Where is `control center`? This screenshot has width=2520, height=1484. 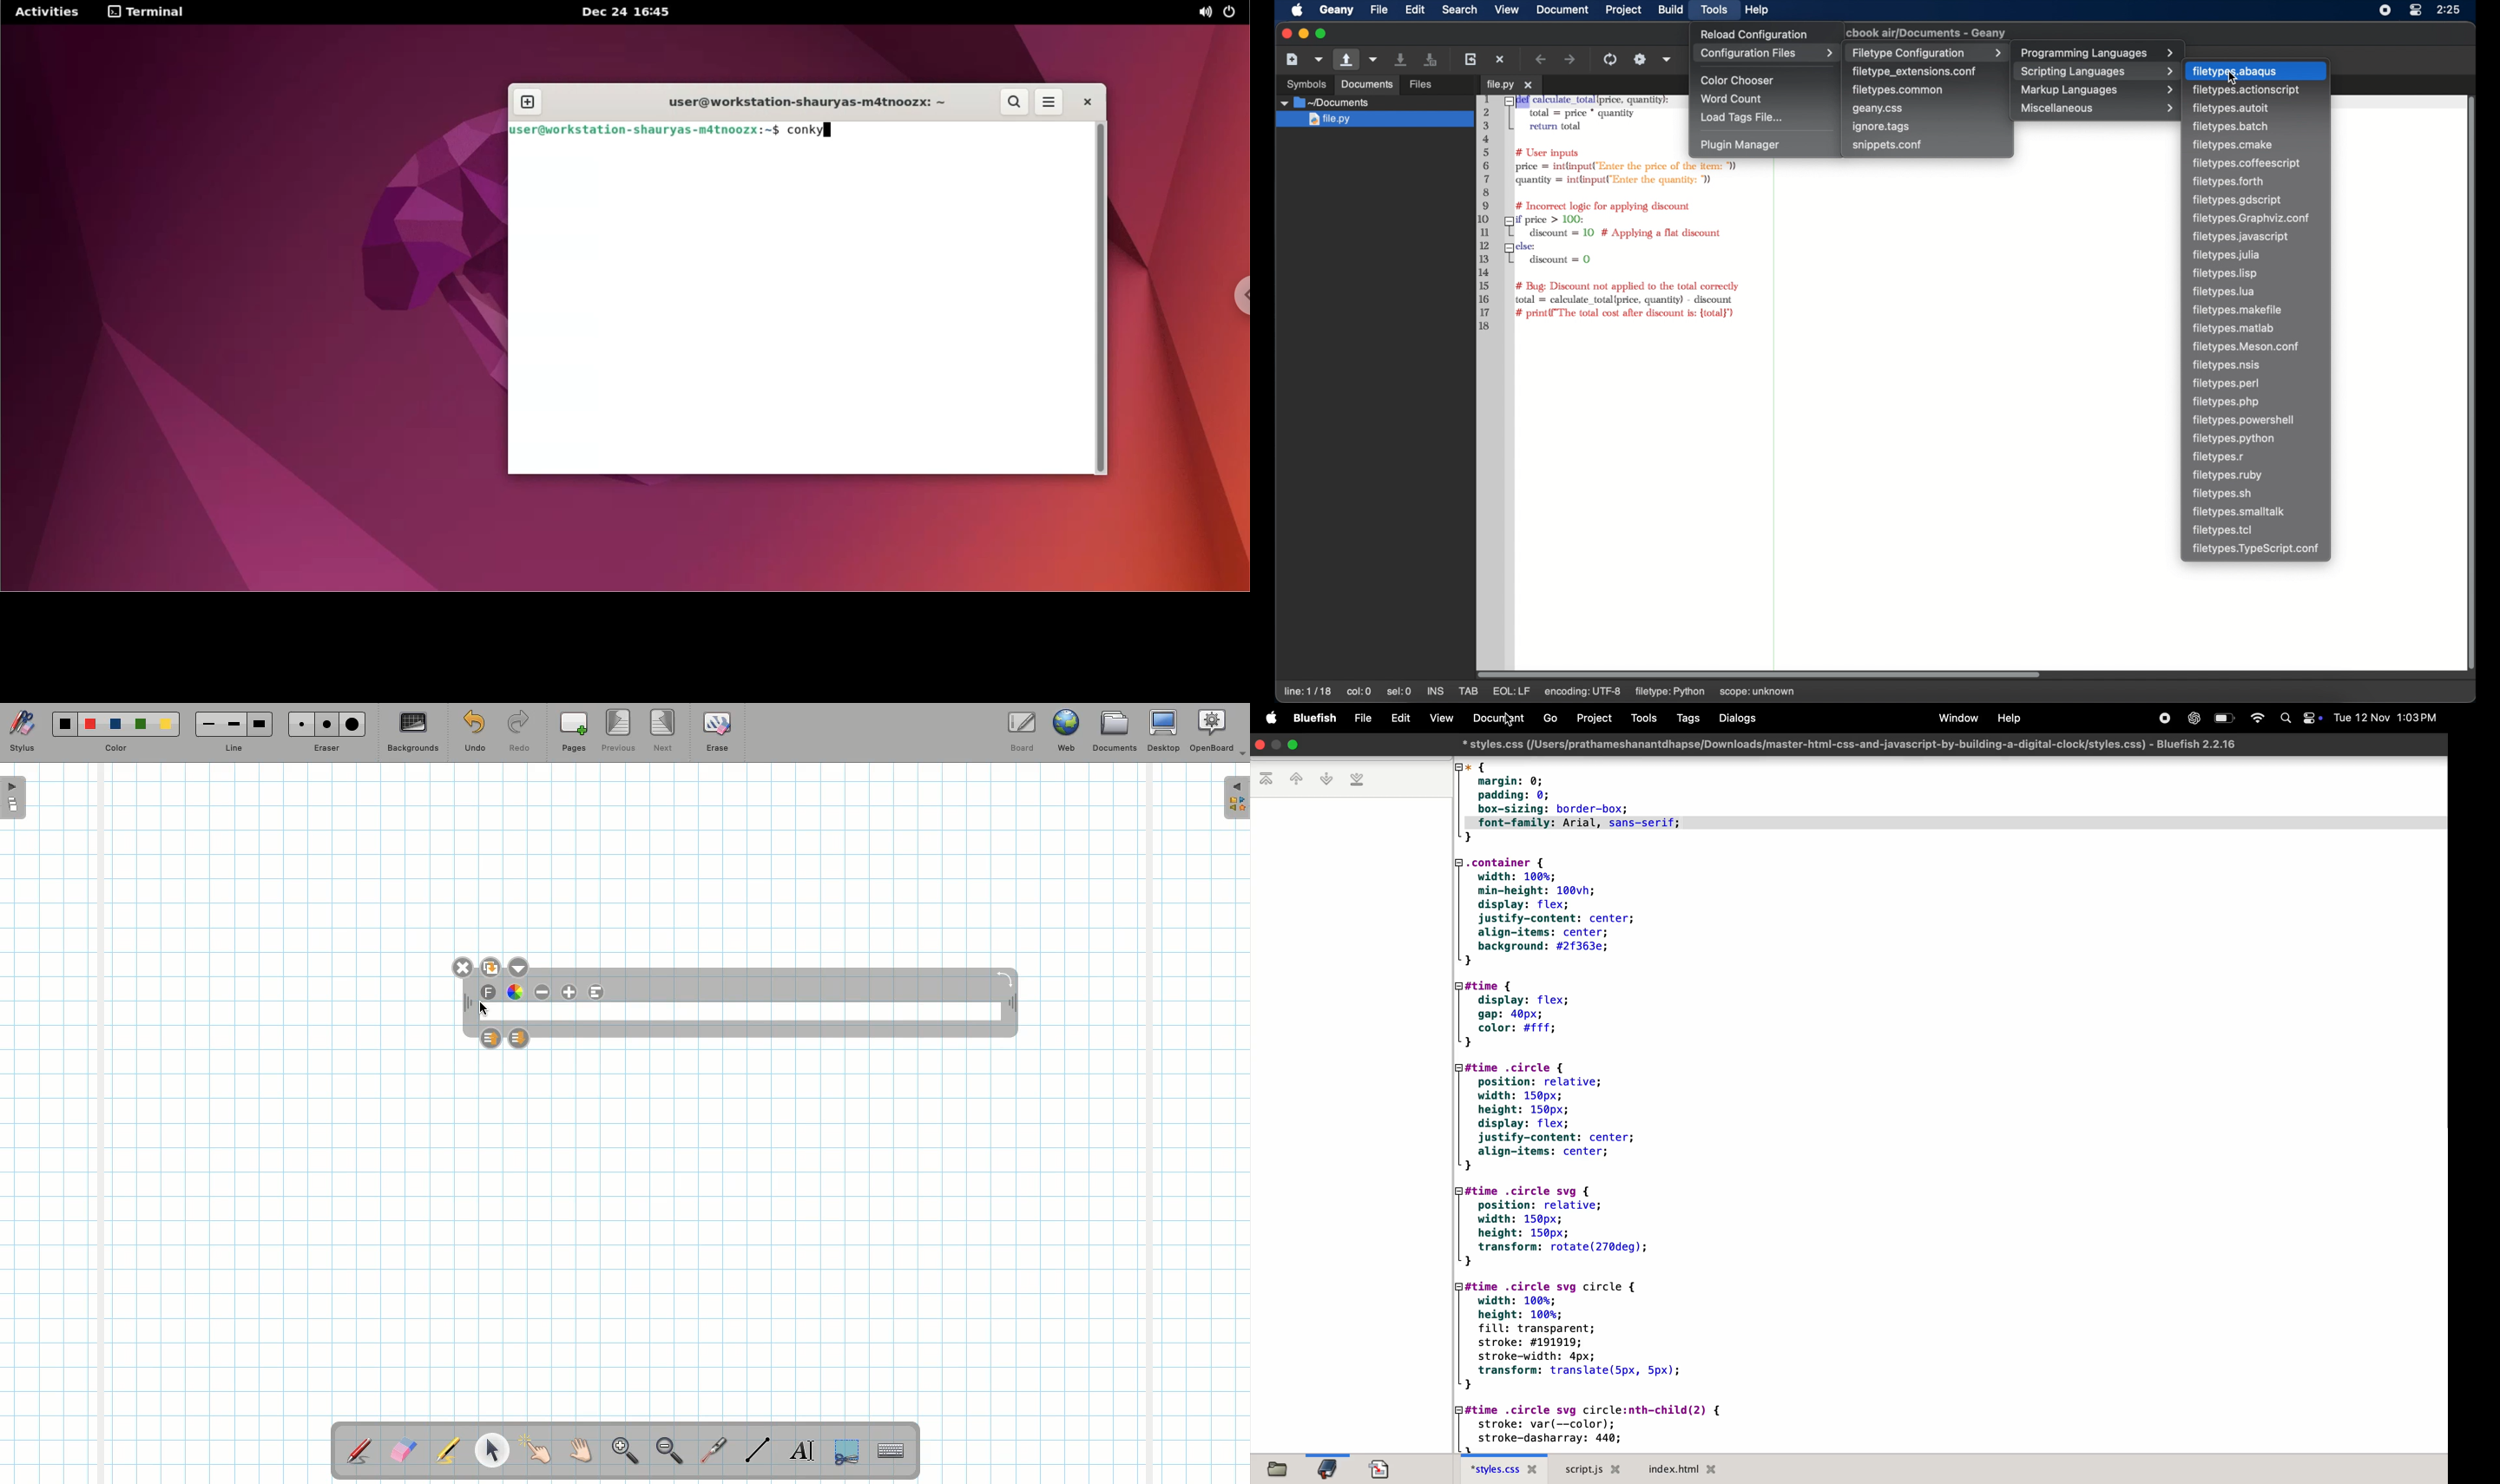
control center is located at coordinates (2415, 10).